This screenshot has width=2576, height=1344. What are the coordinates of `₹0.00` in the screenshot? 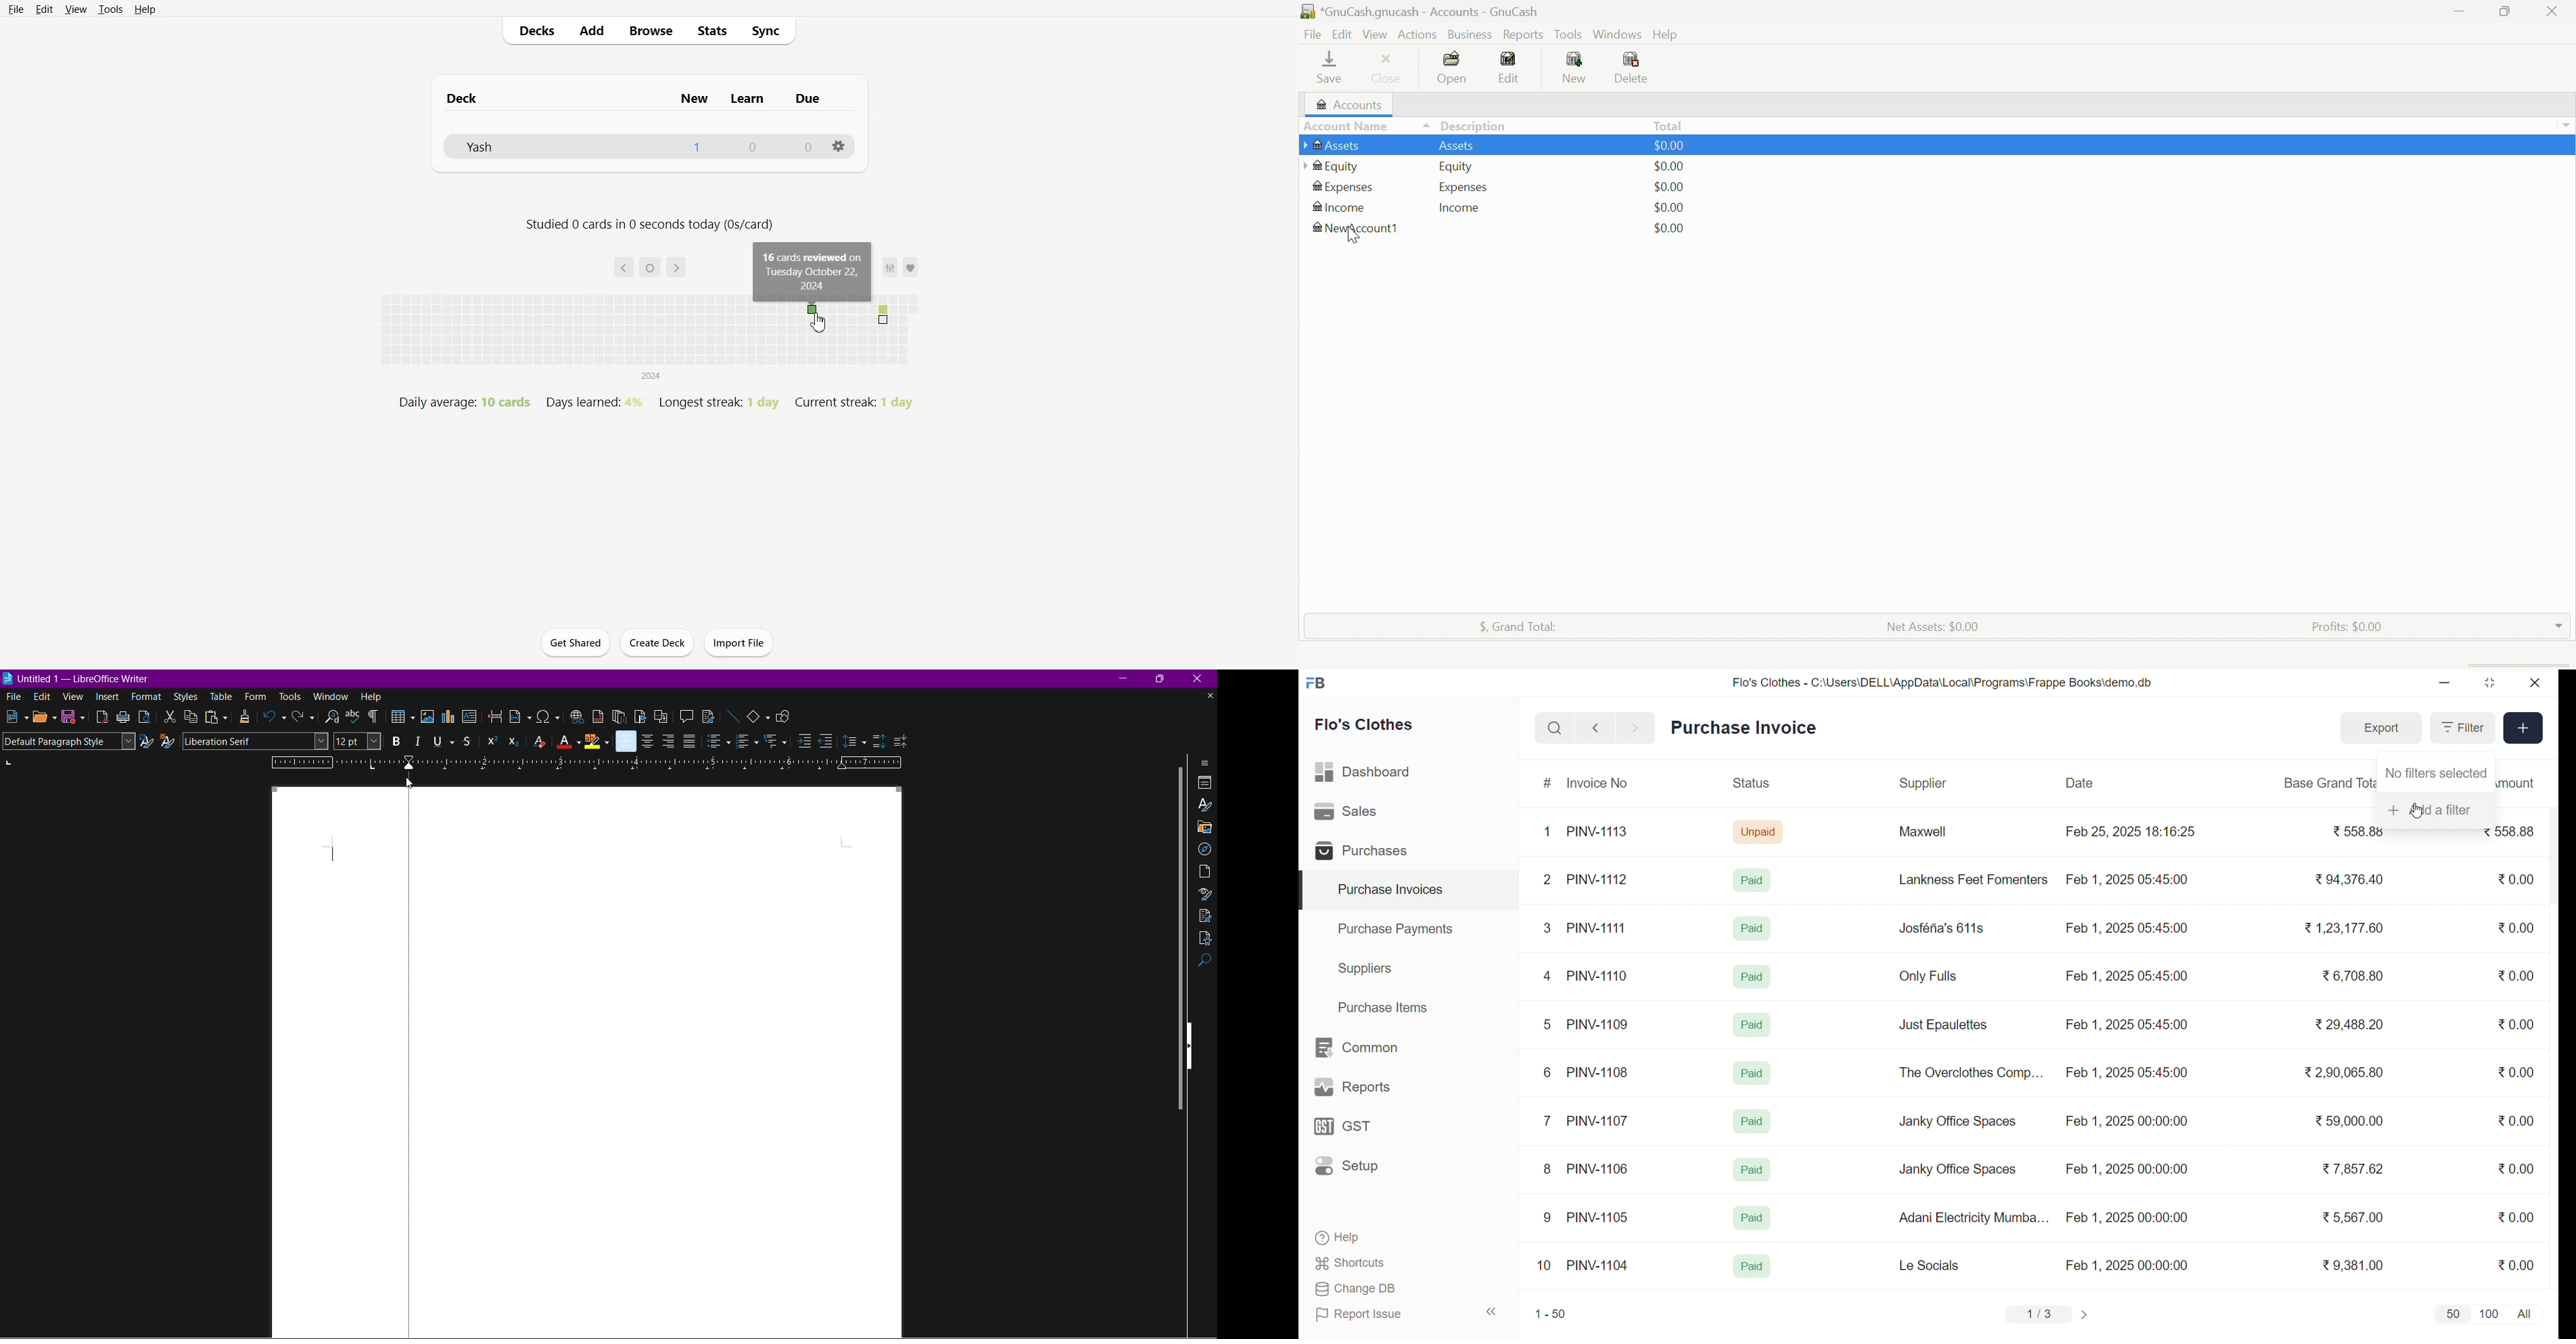 It's located at (2515, 1074).